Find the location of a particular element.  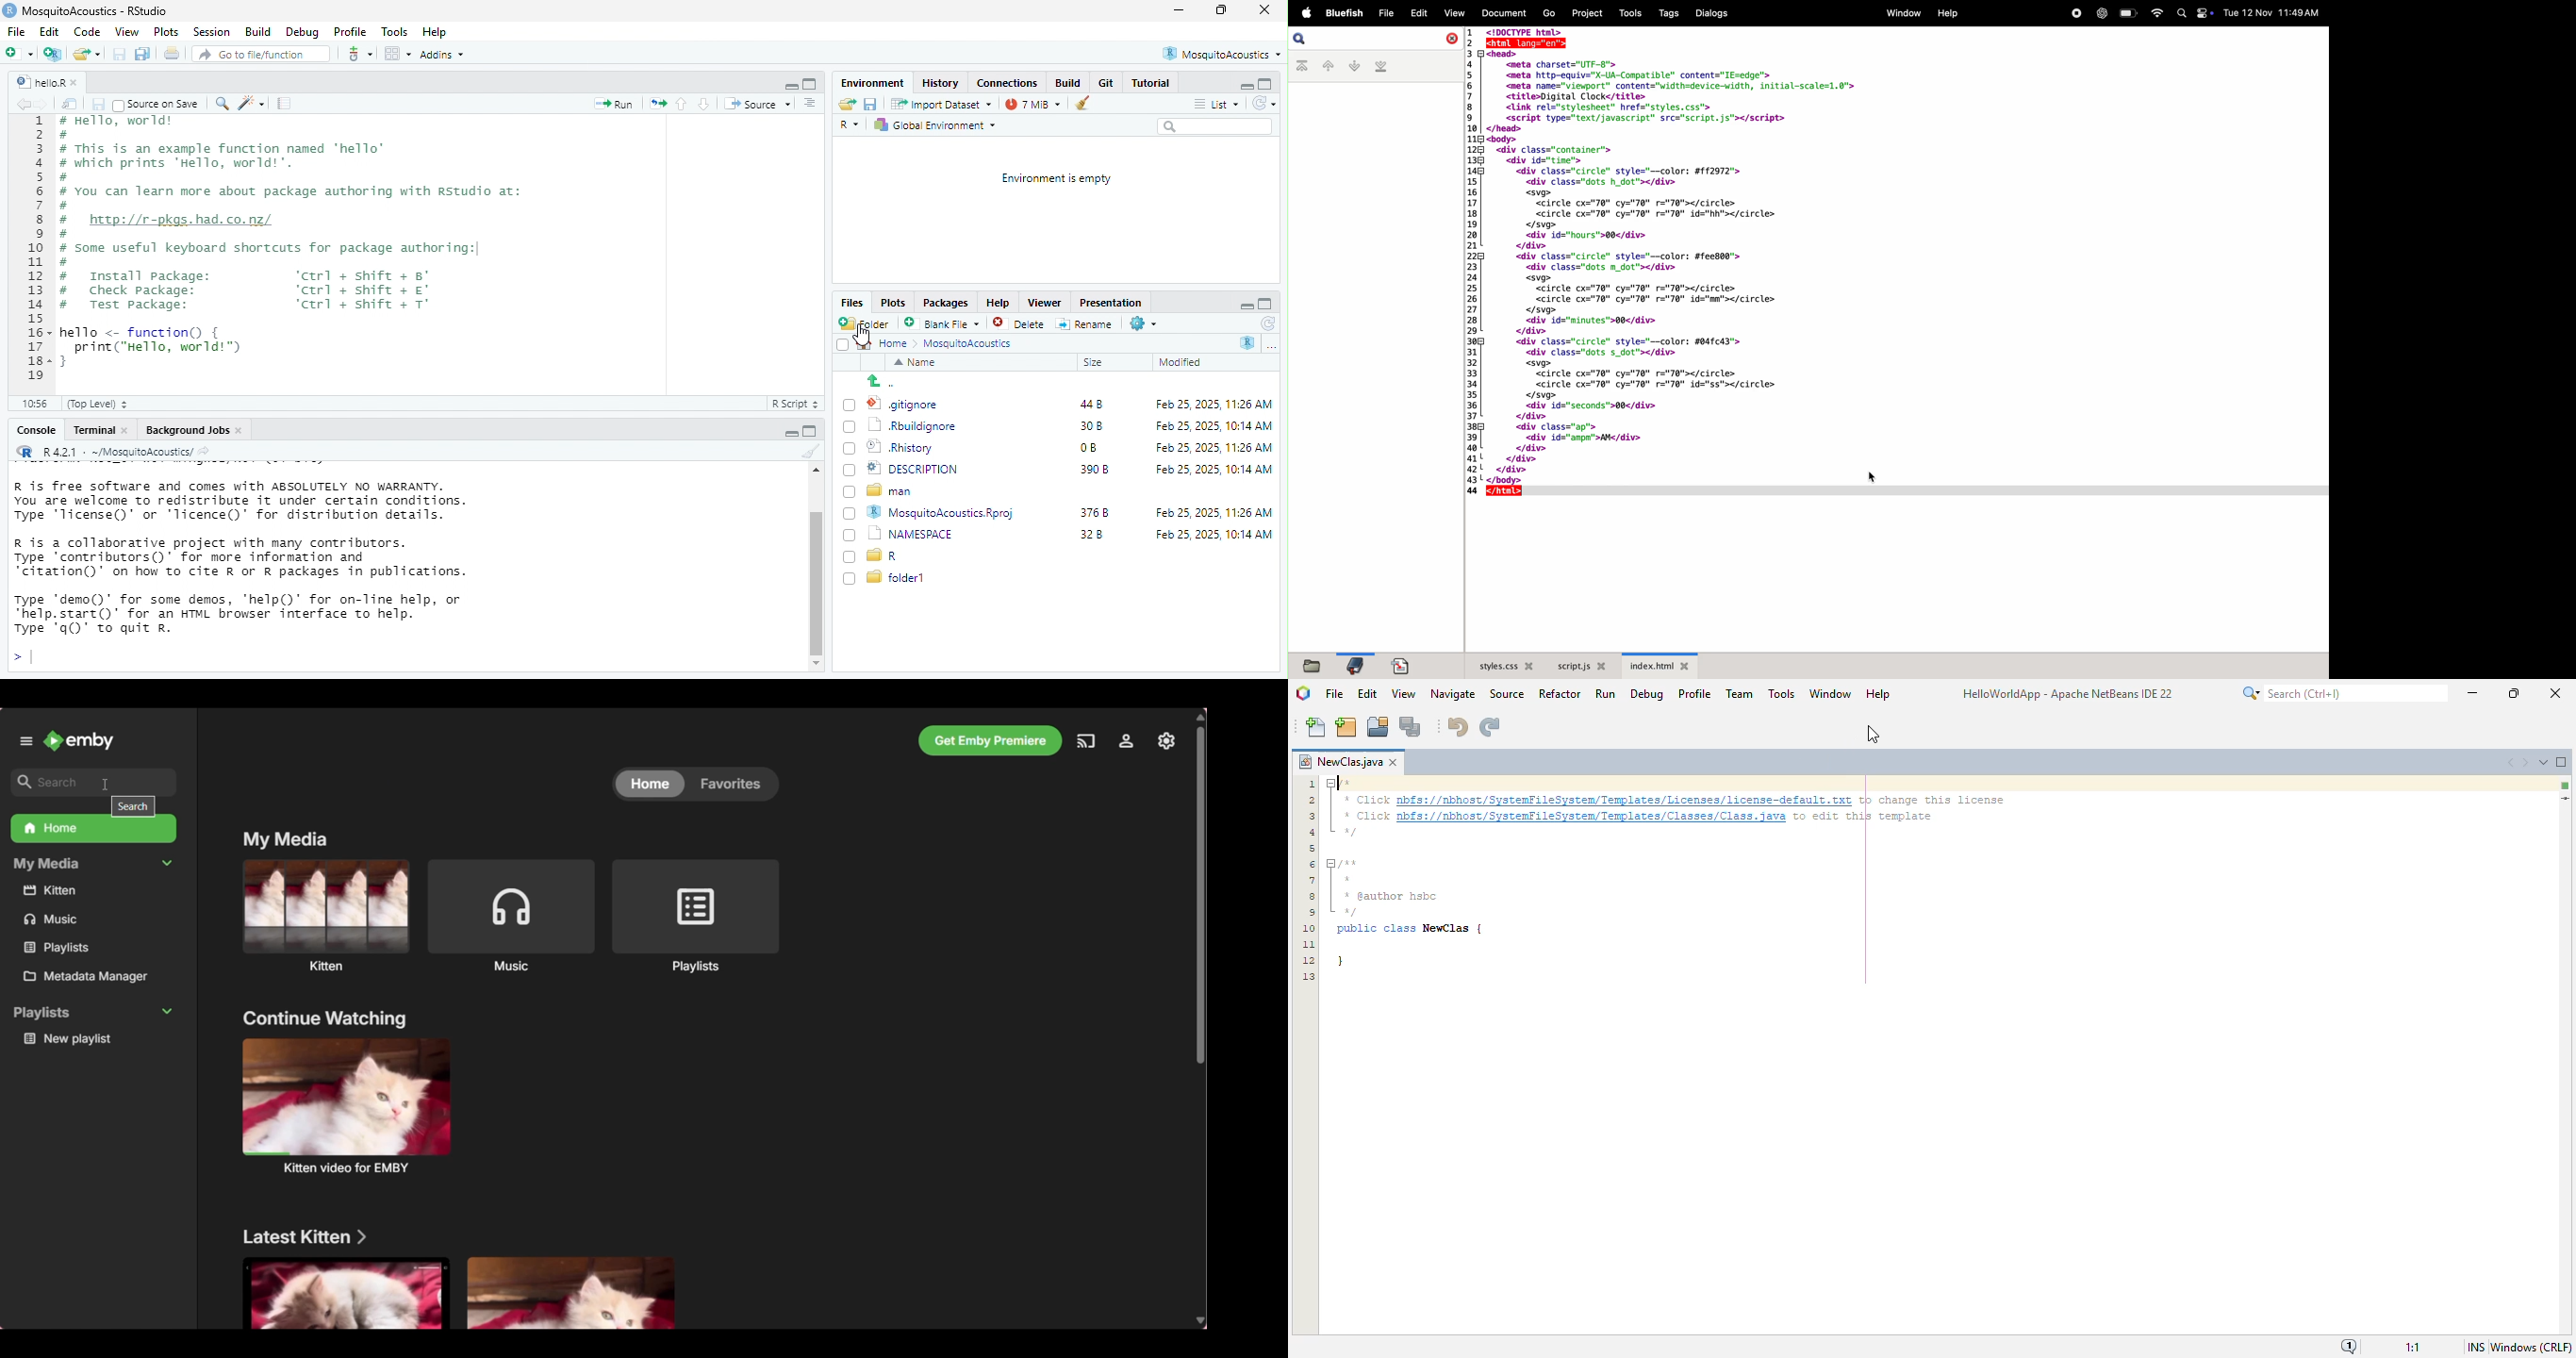

rename is located at coordinates (1087, 326).